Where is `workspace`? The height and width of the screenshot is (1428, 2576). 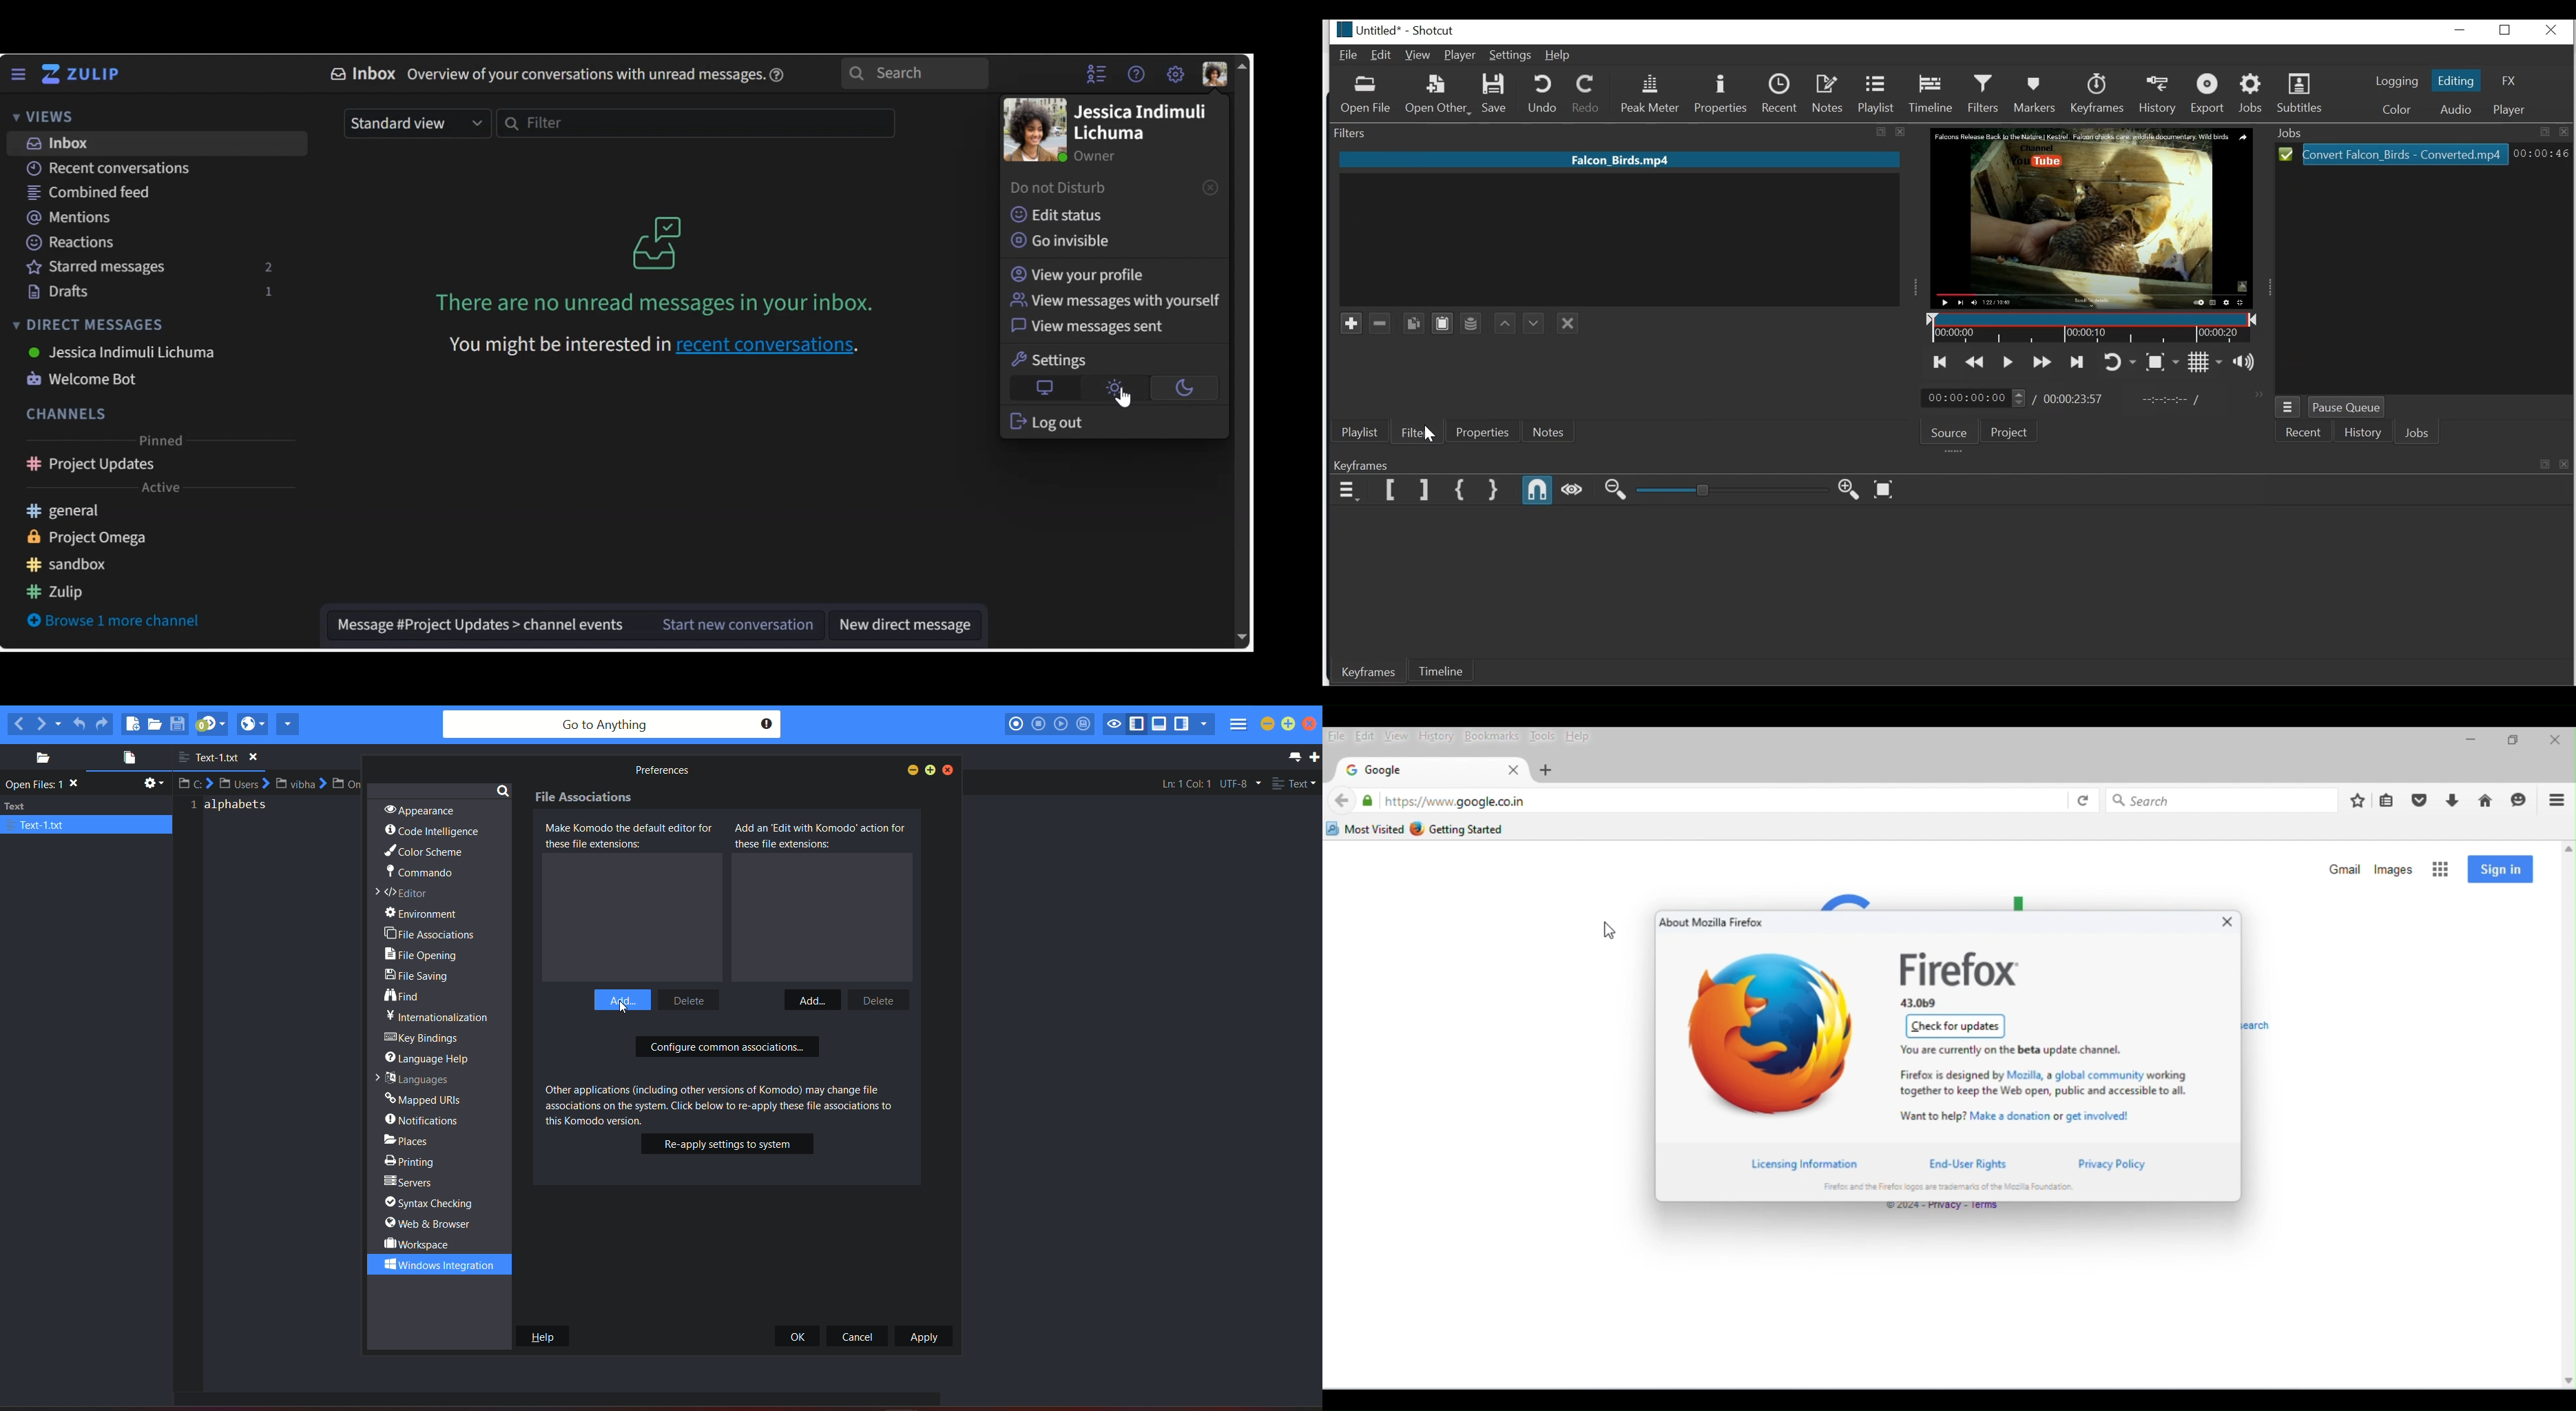
workspace is located at coordinates (419, 1244).